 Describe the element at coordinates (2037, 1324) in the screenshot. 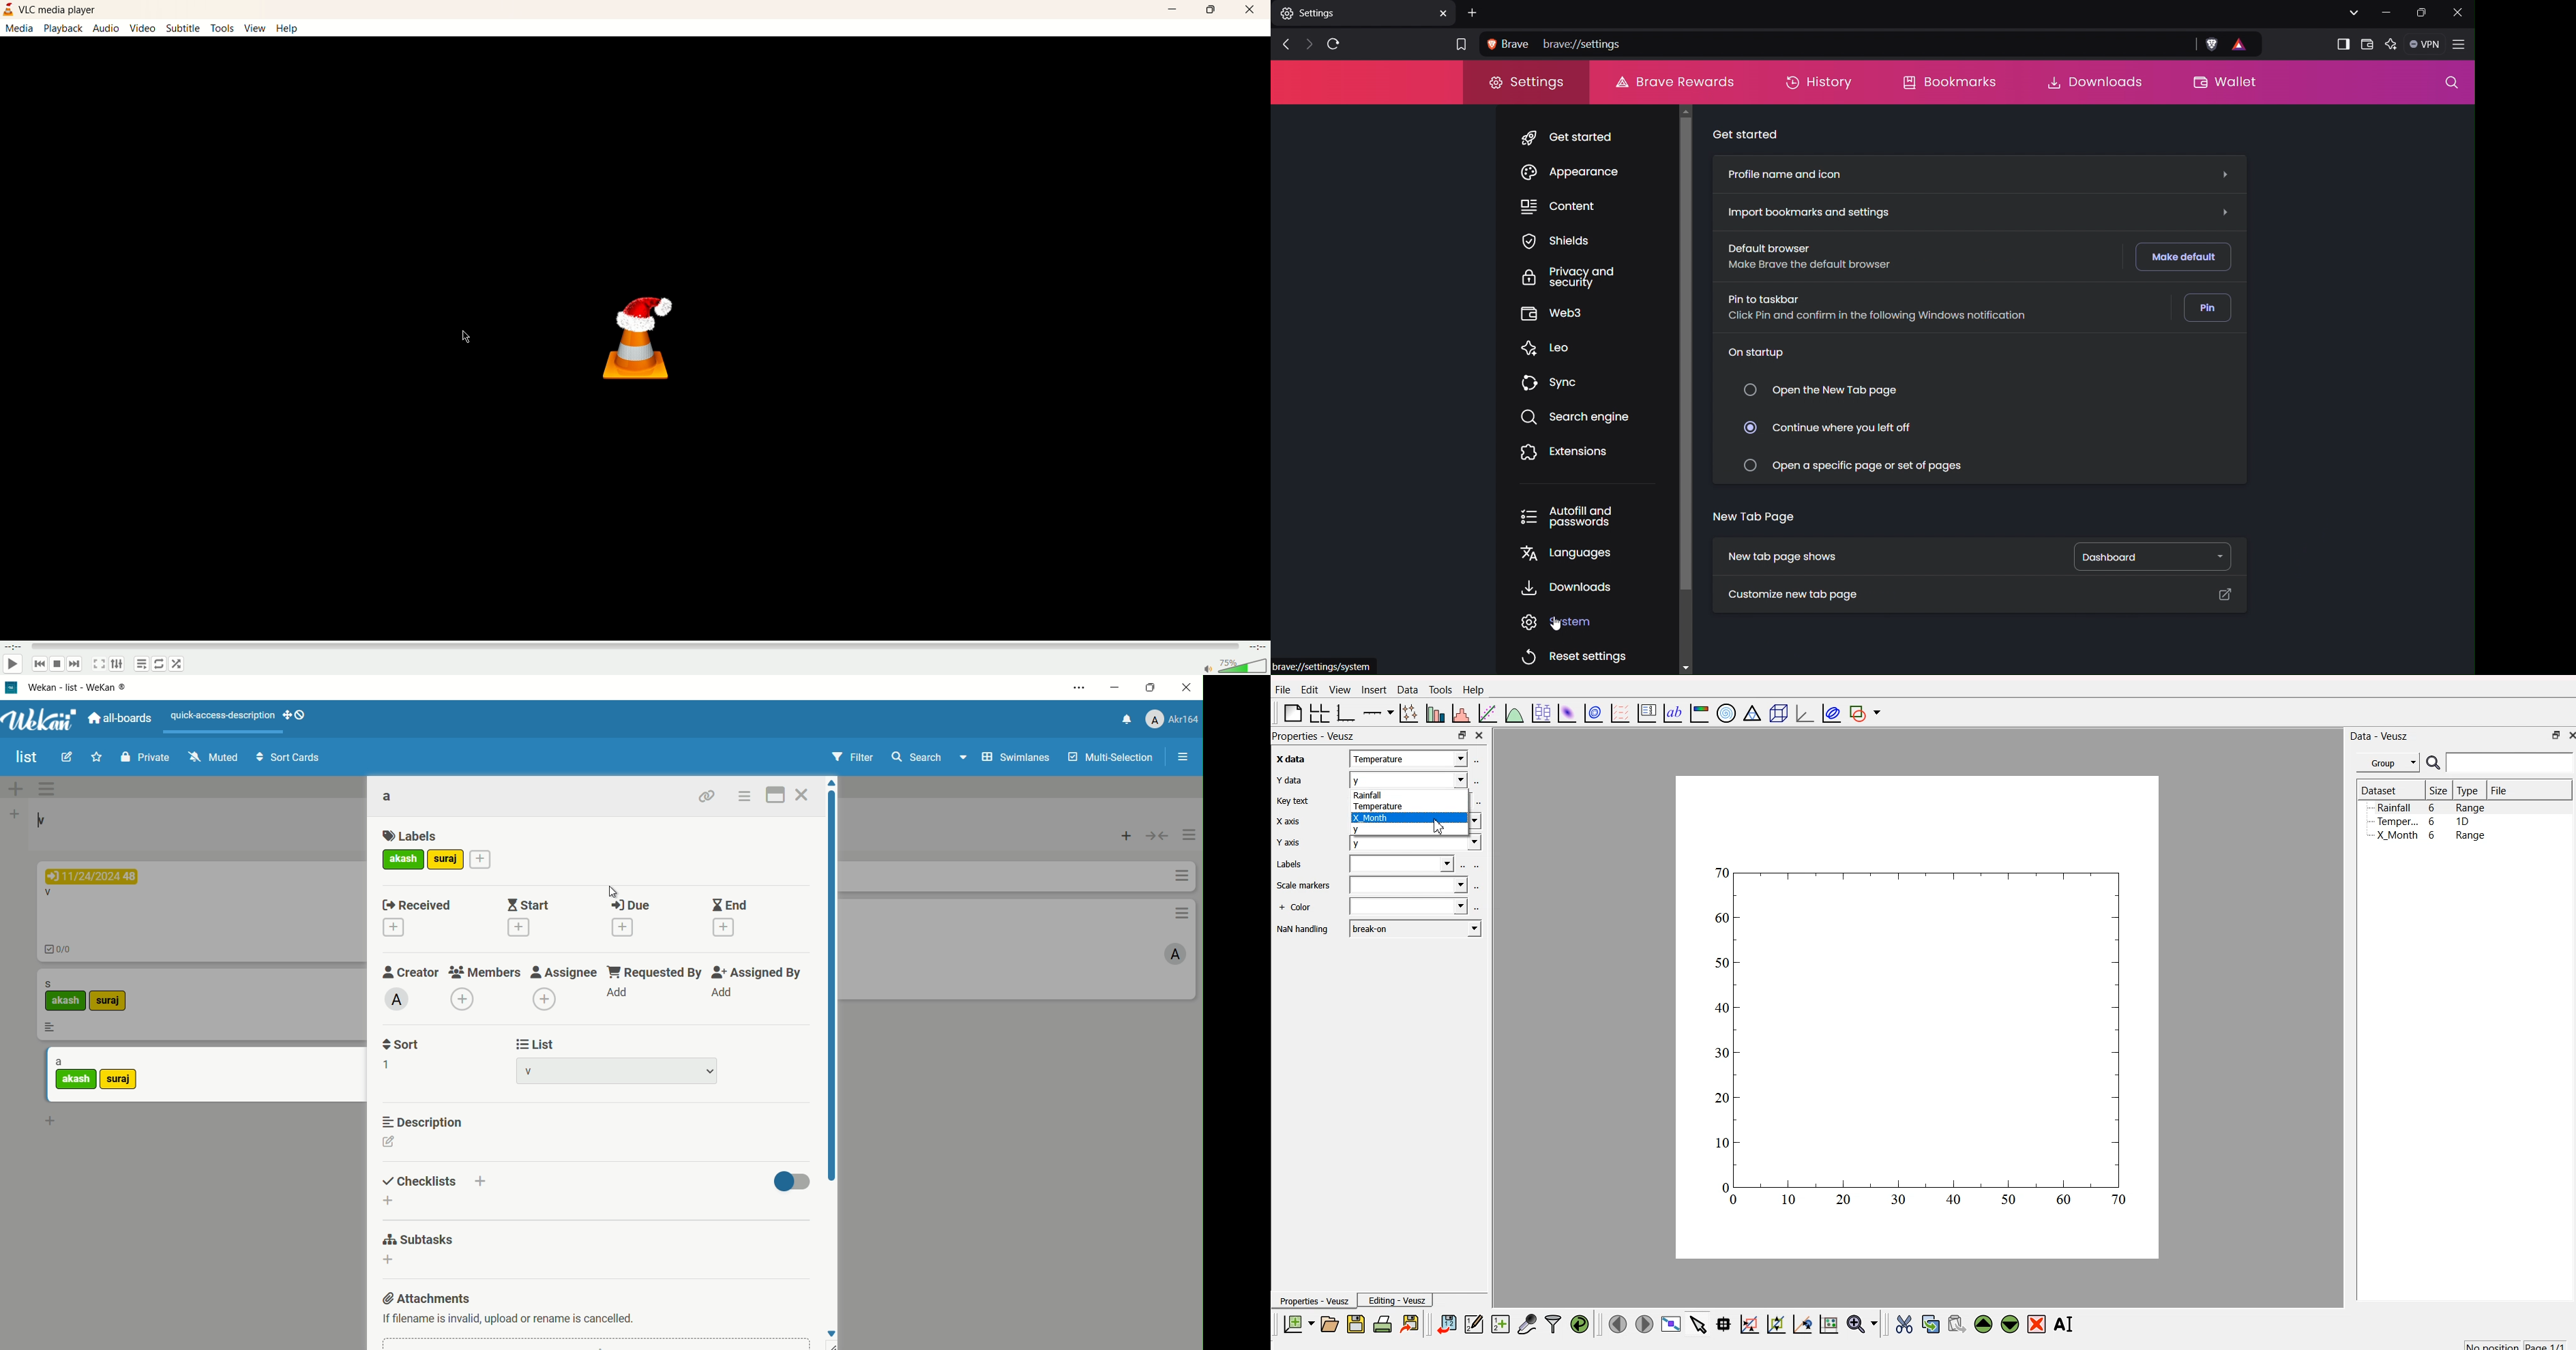

I see `remove the selected widget` at that location.